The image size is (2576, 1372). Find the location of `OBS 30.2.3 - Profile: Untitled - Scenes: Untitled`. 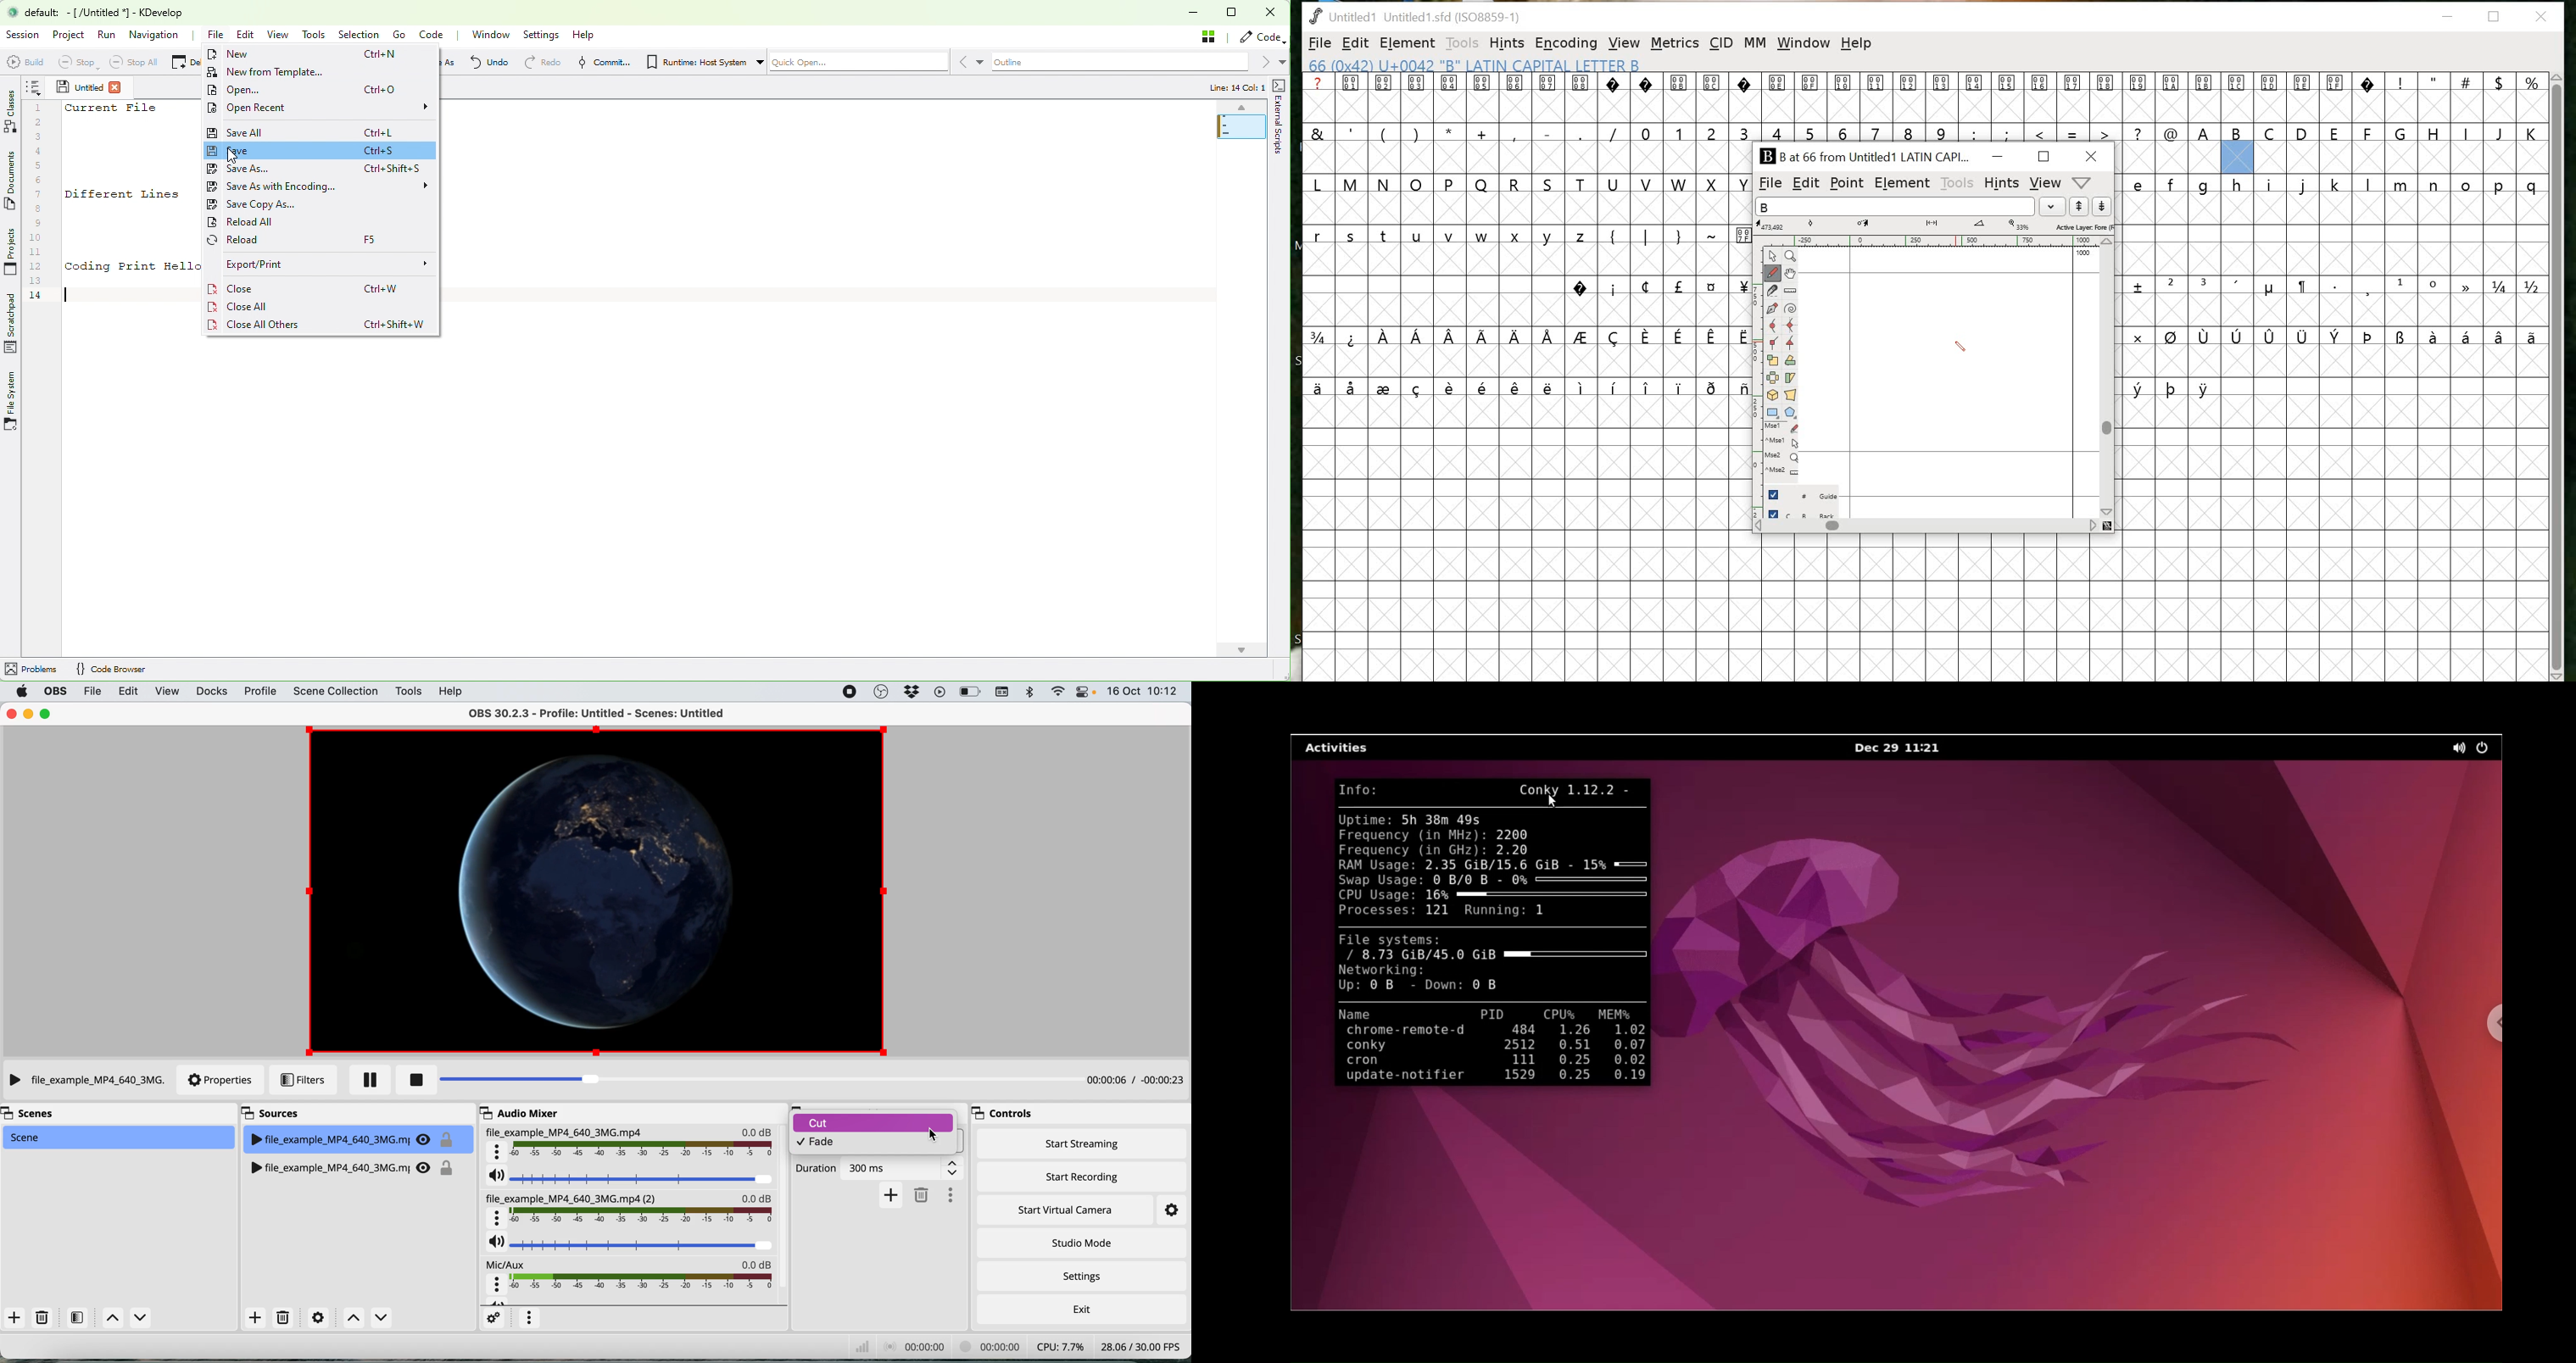

OBS 30.2.3 - Profile: Untitled - Scenes: Untitled is located at coordinates (585, 713).